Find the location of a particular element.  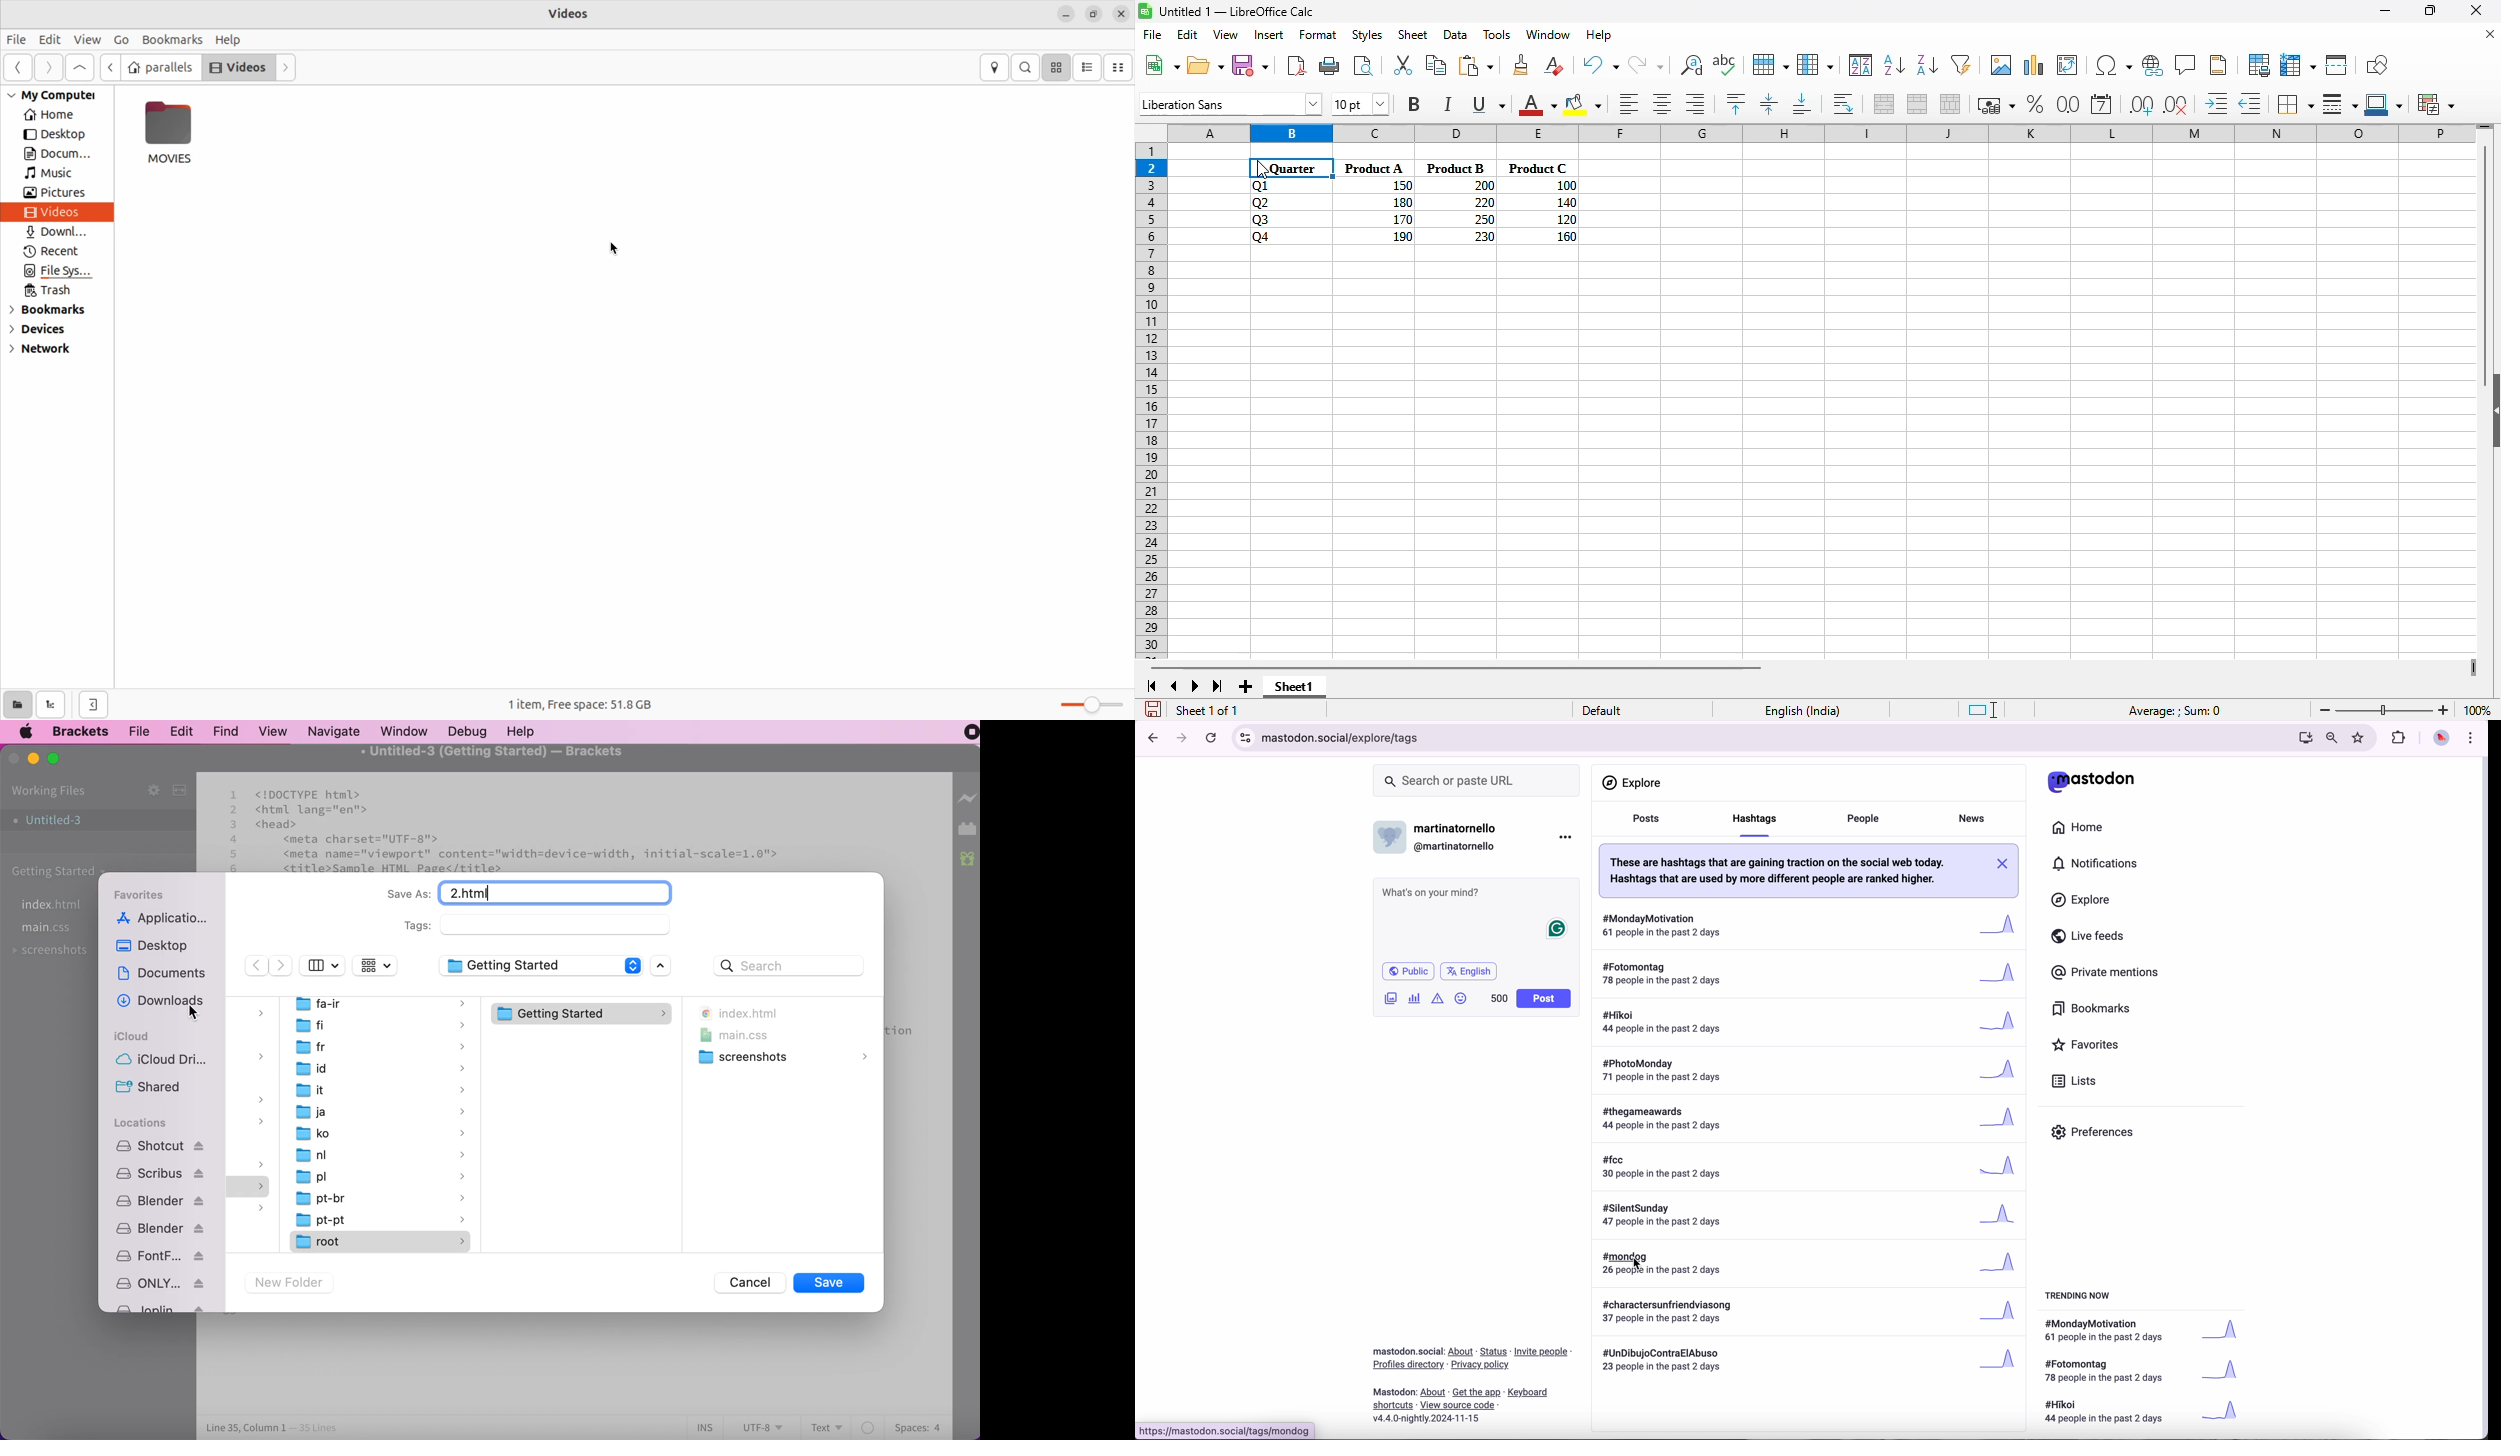

split the editor vertically or horizontally is located at coordinates (179, 790).